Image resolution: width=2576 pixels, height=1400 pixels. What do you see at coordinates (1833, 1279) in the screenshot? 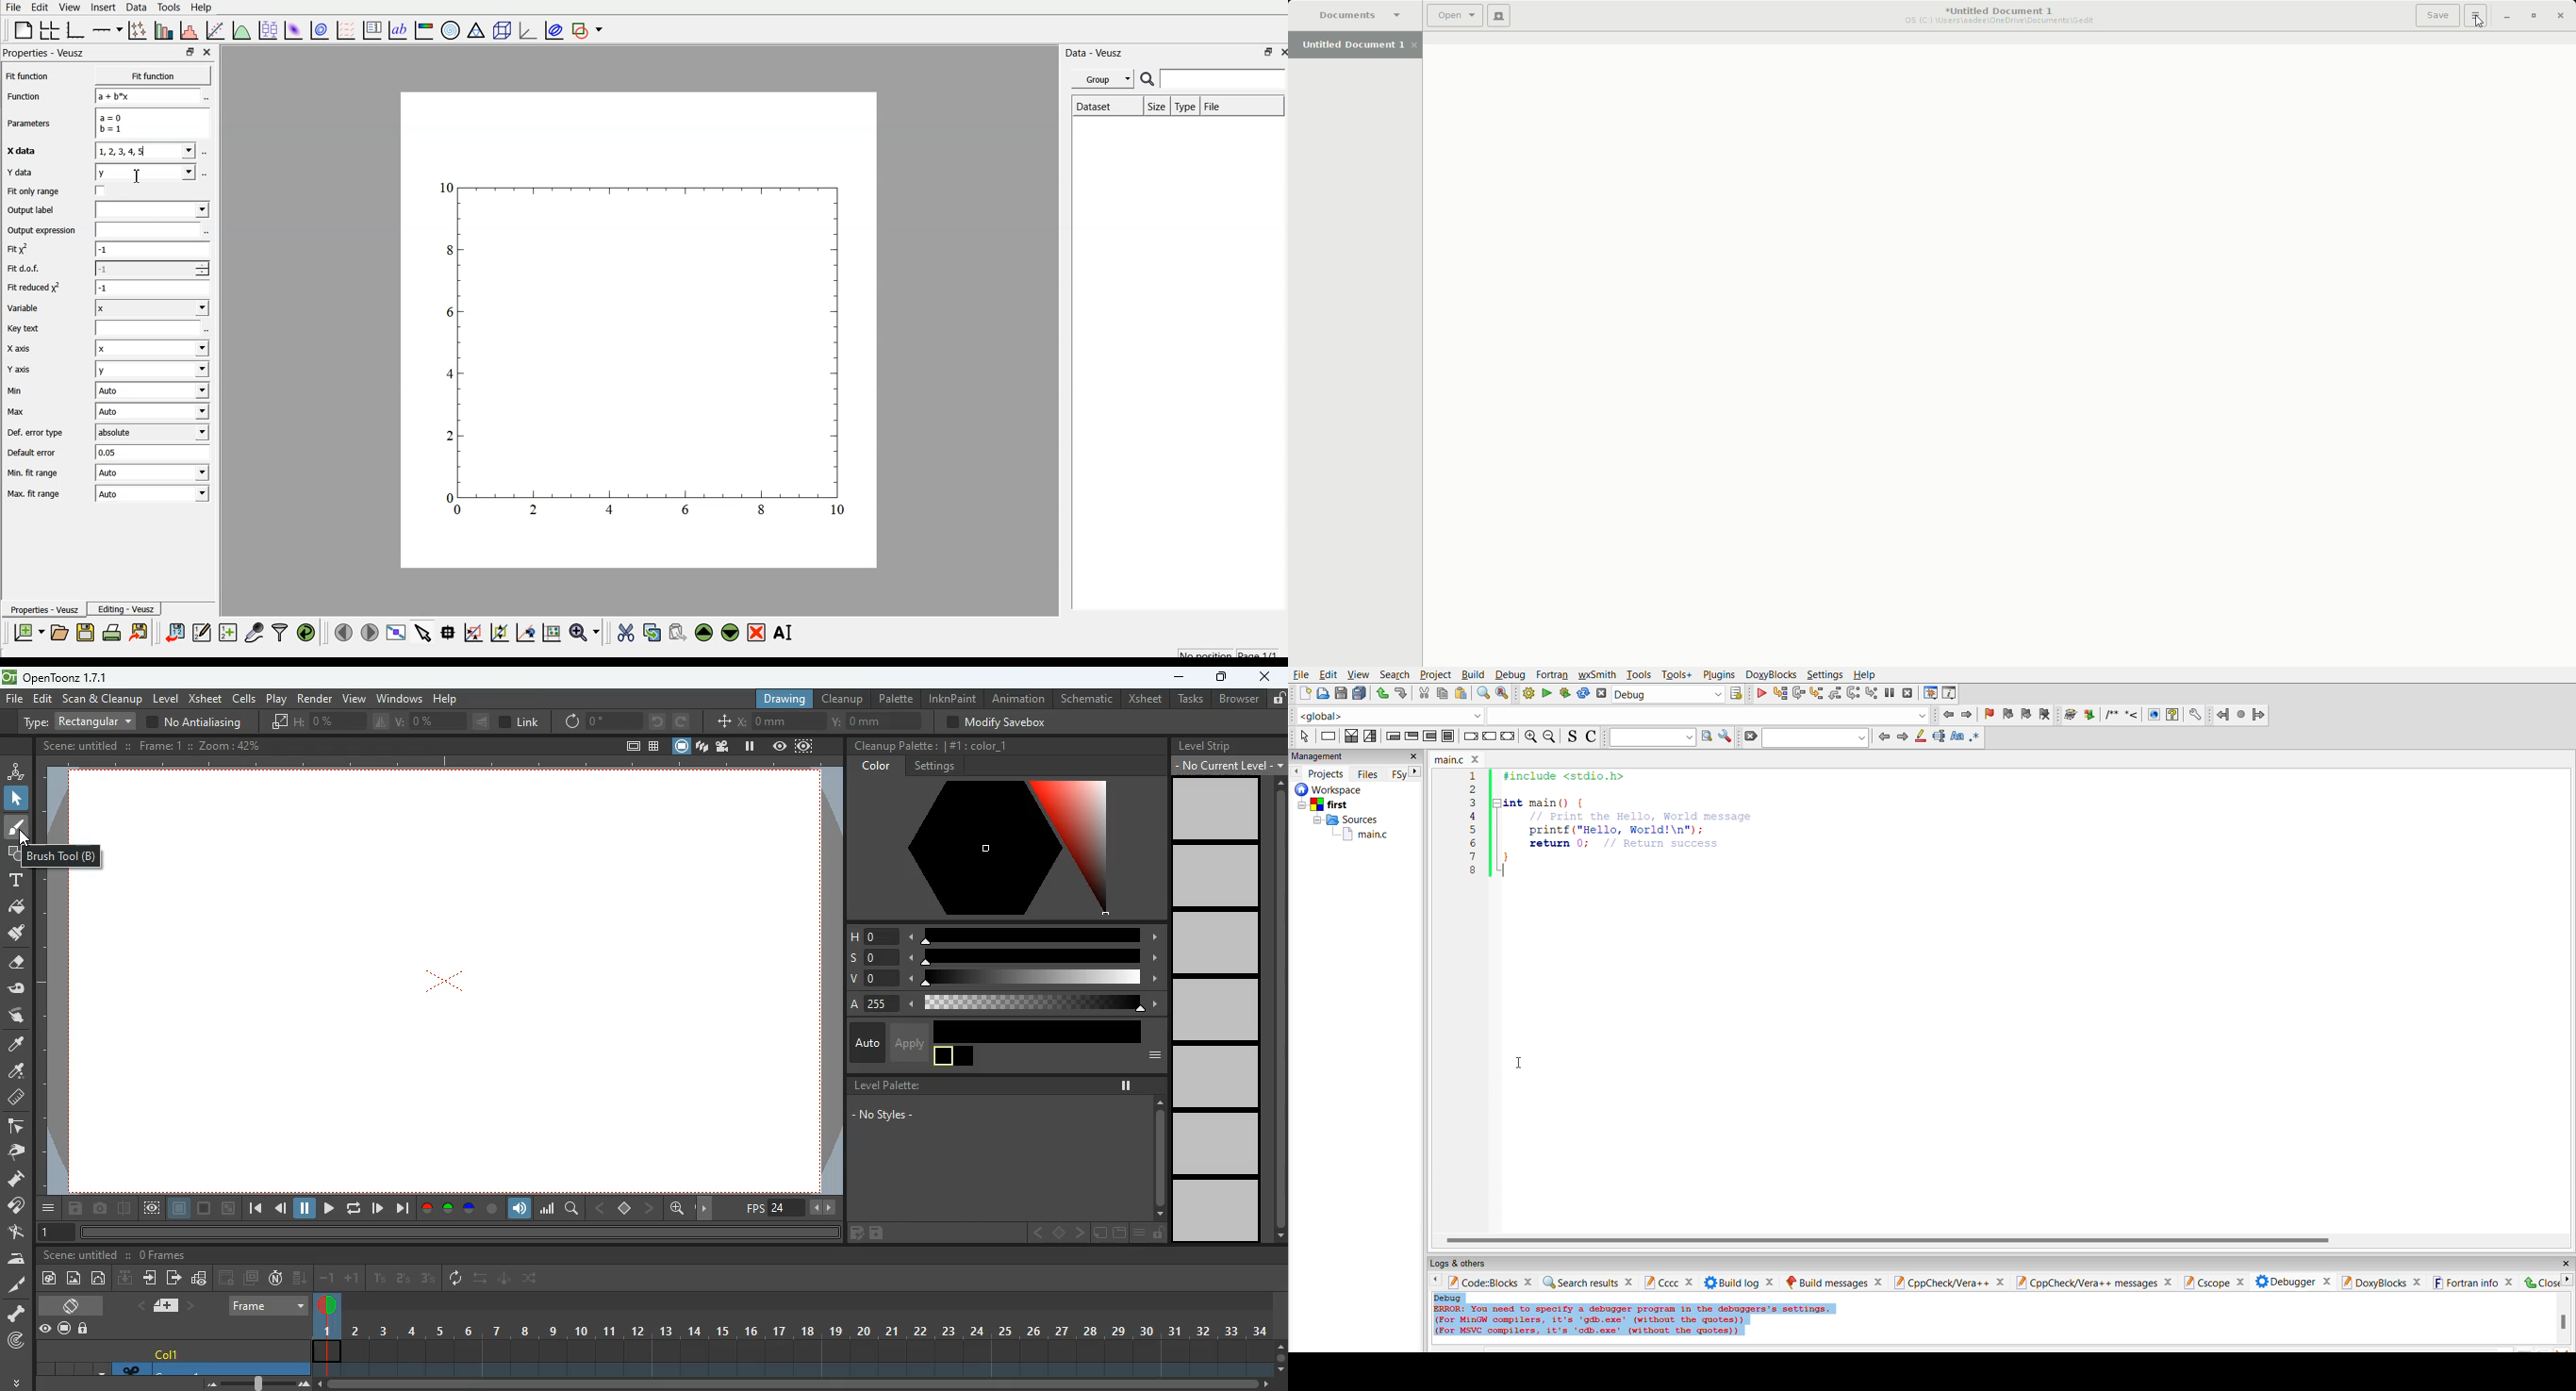
I see `build messages` at bounding box center [1833, 1279].